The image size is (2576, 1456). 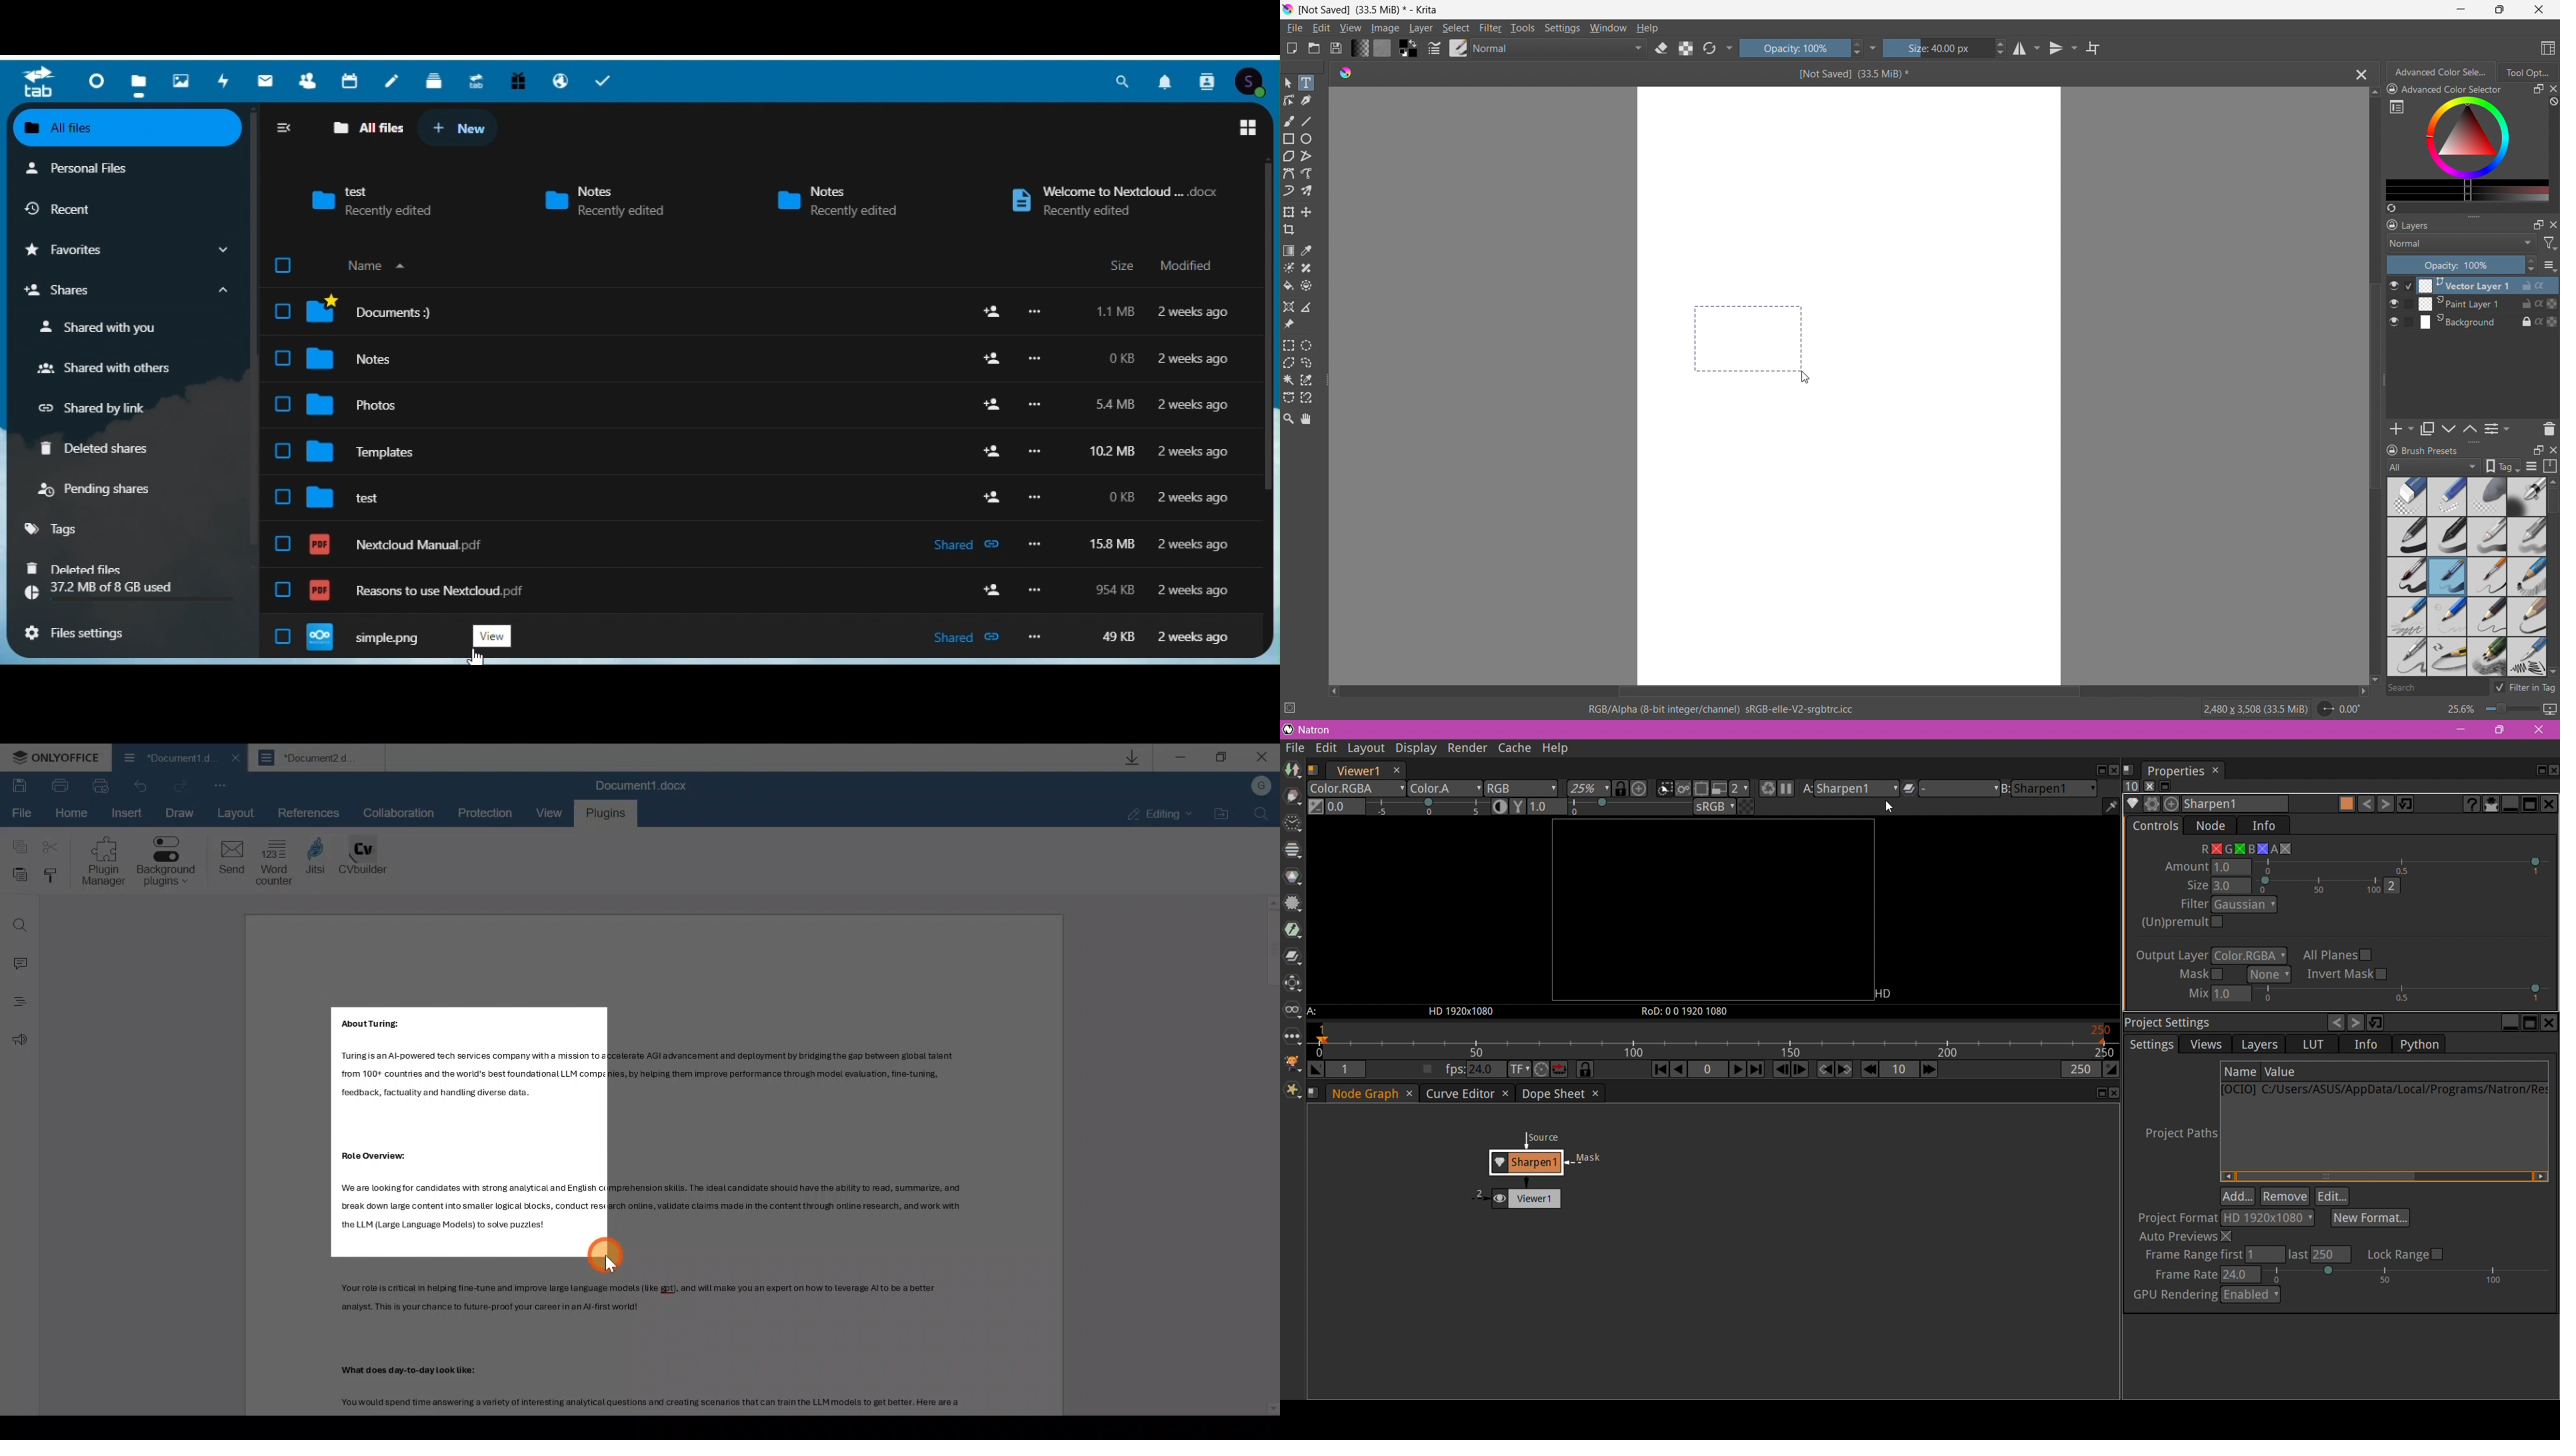 I want to click on layer, so click(x=1421, y=28).